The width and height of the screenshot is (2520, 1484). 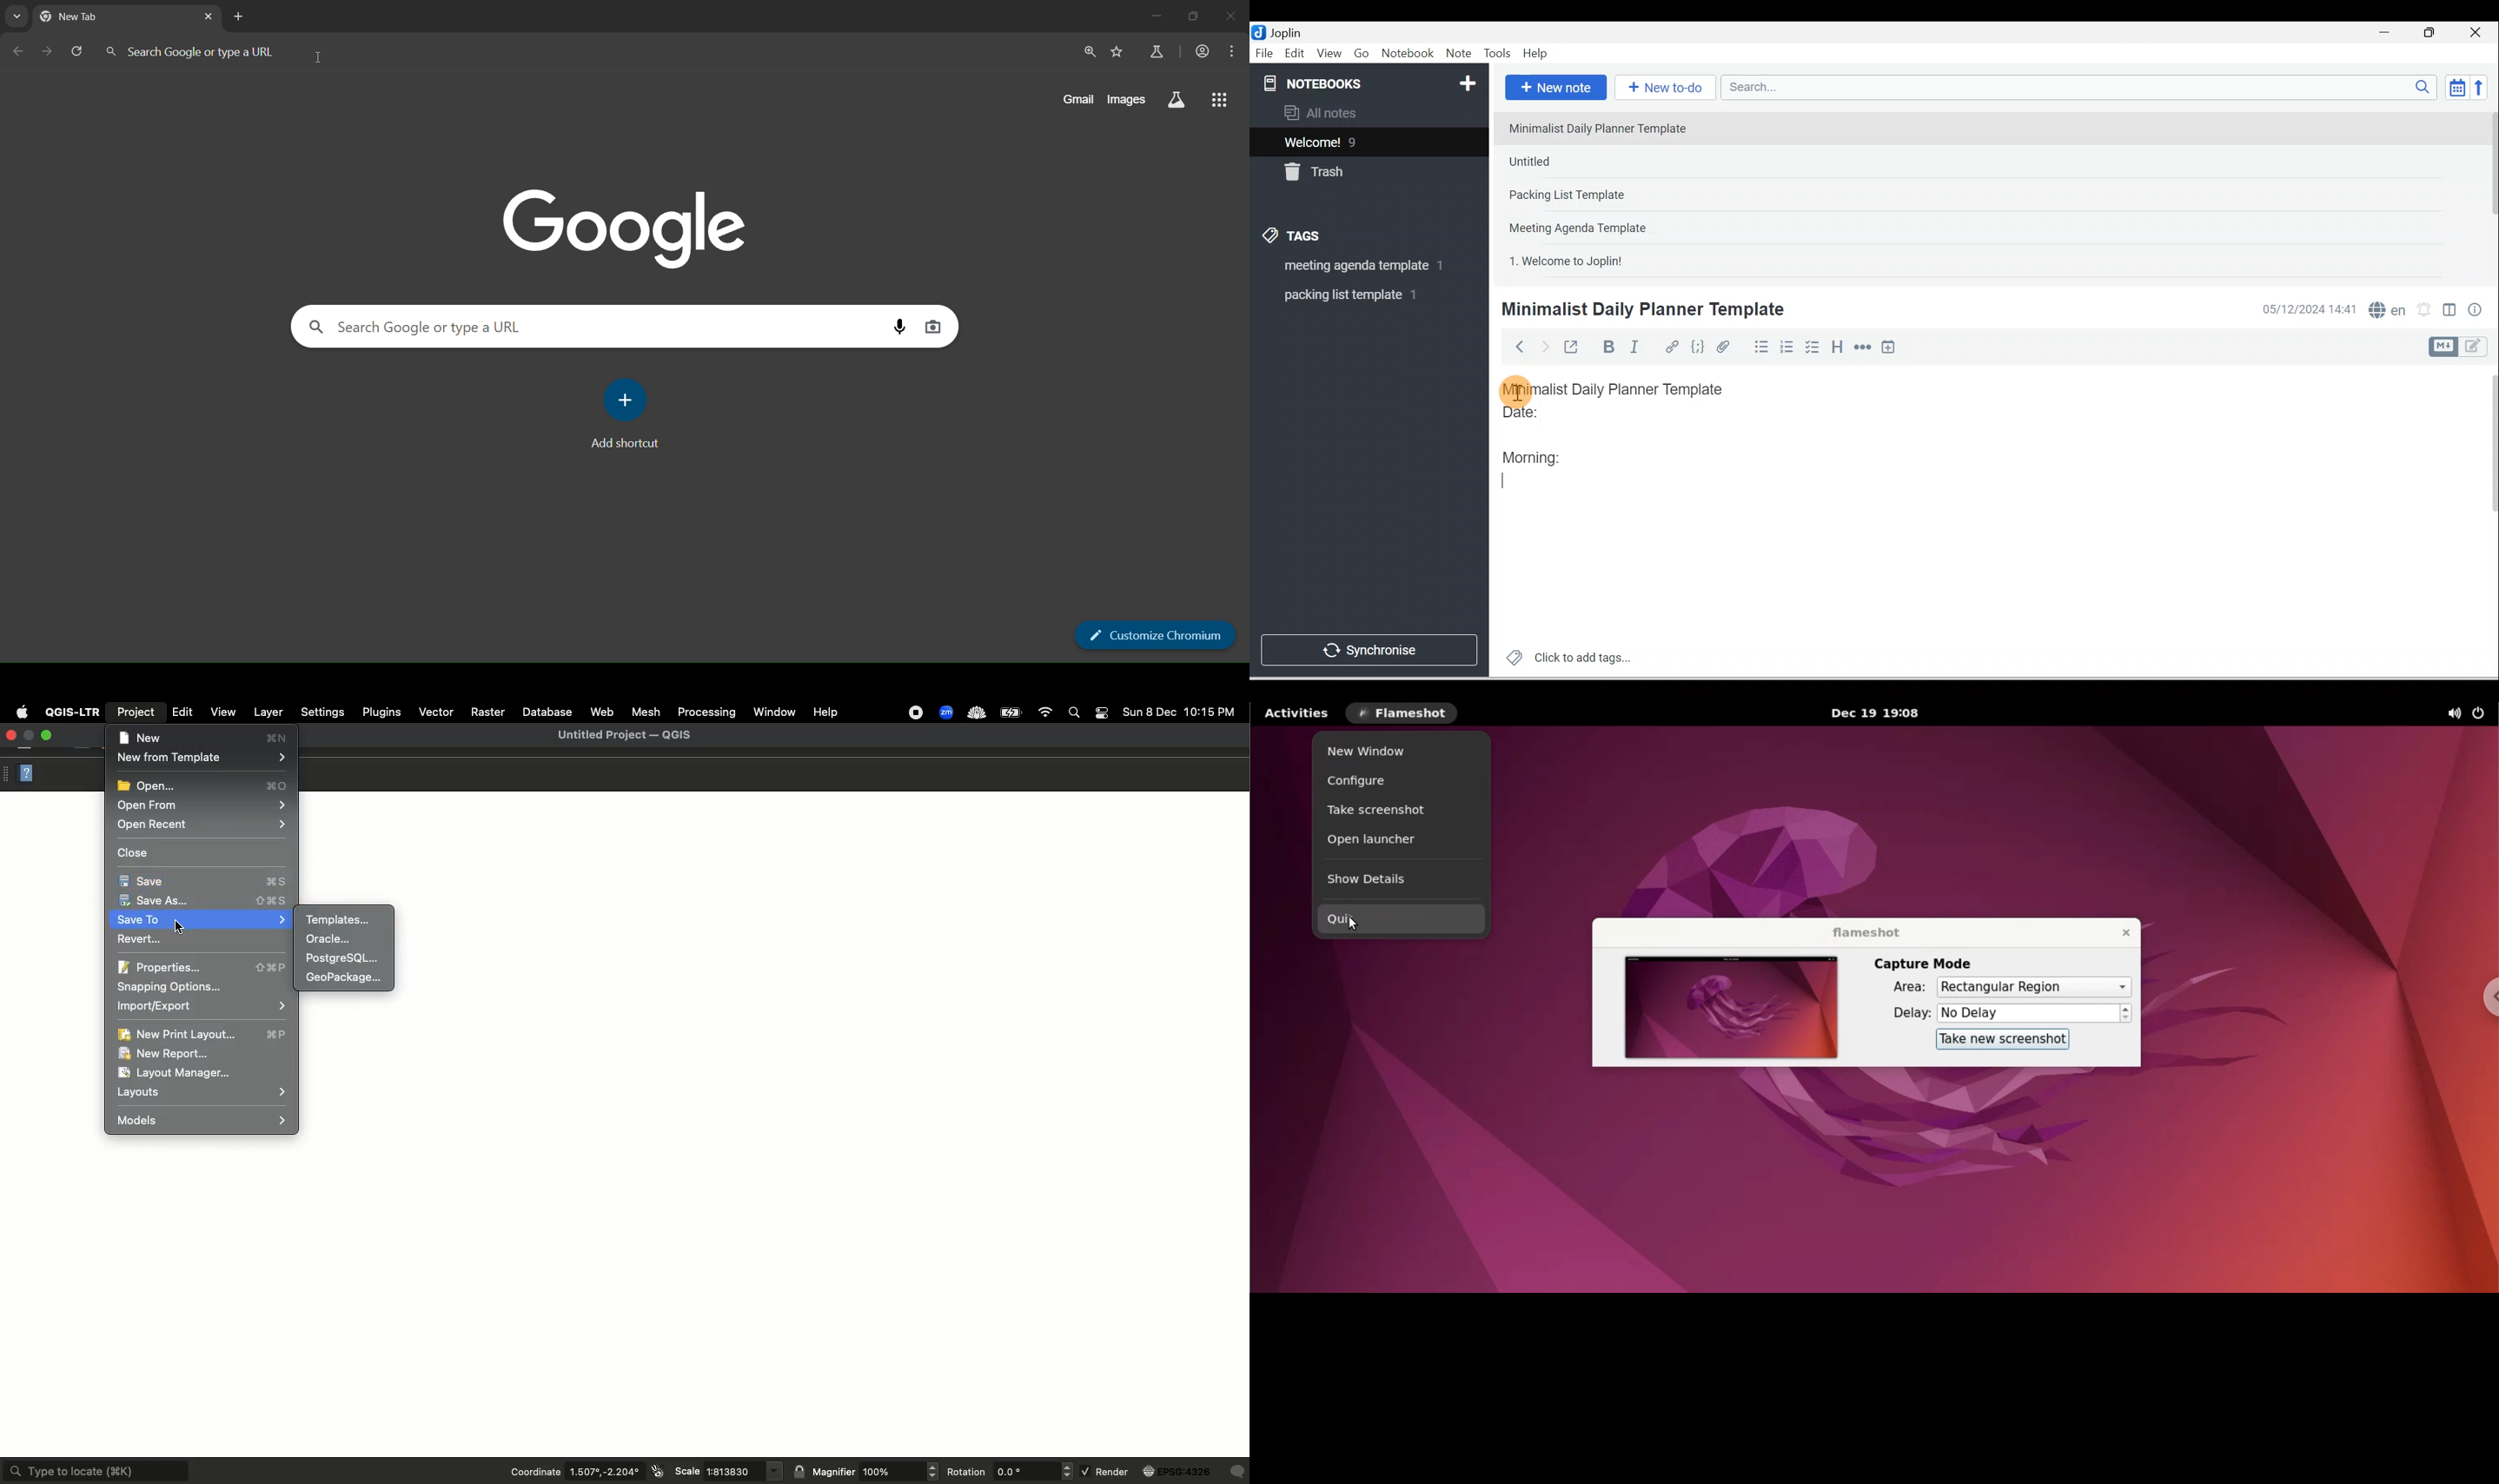 What do you see at coordinates (1544, 346) in the screenshot?
I see `Forward` at bounding box center [1544, 346].